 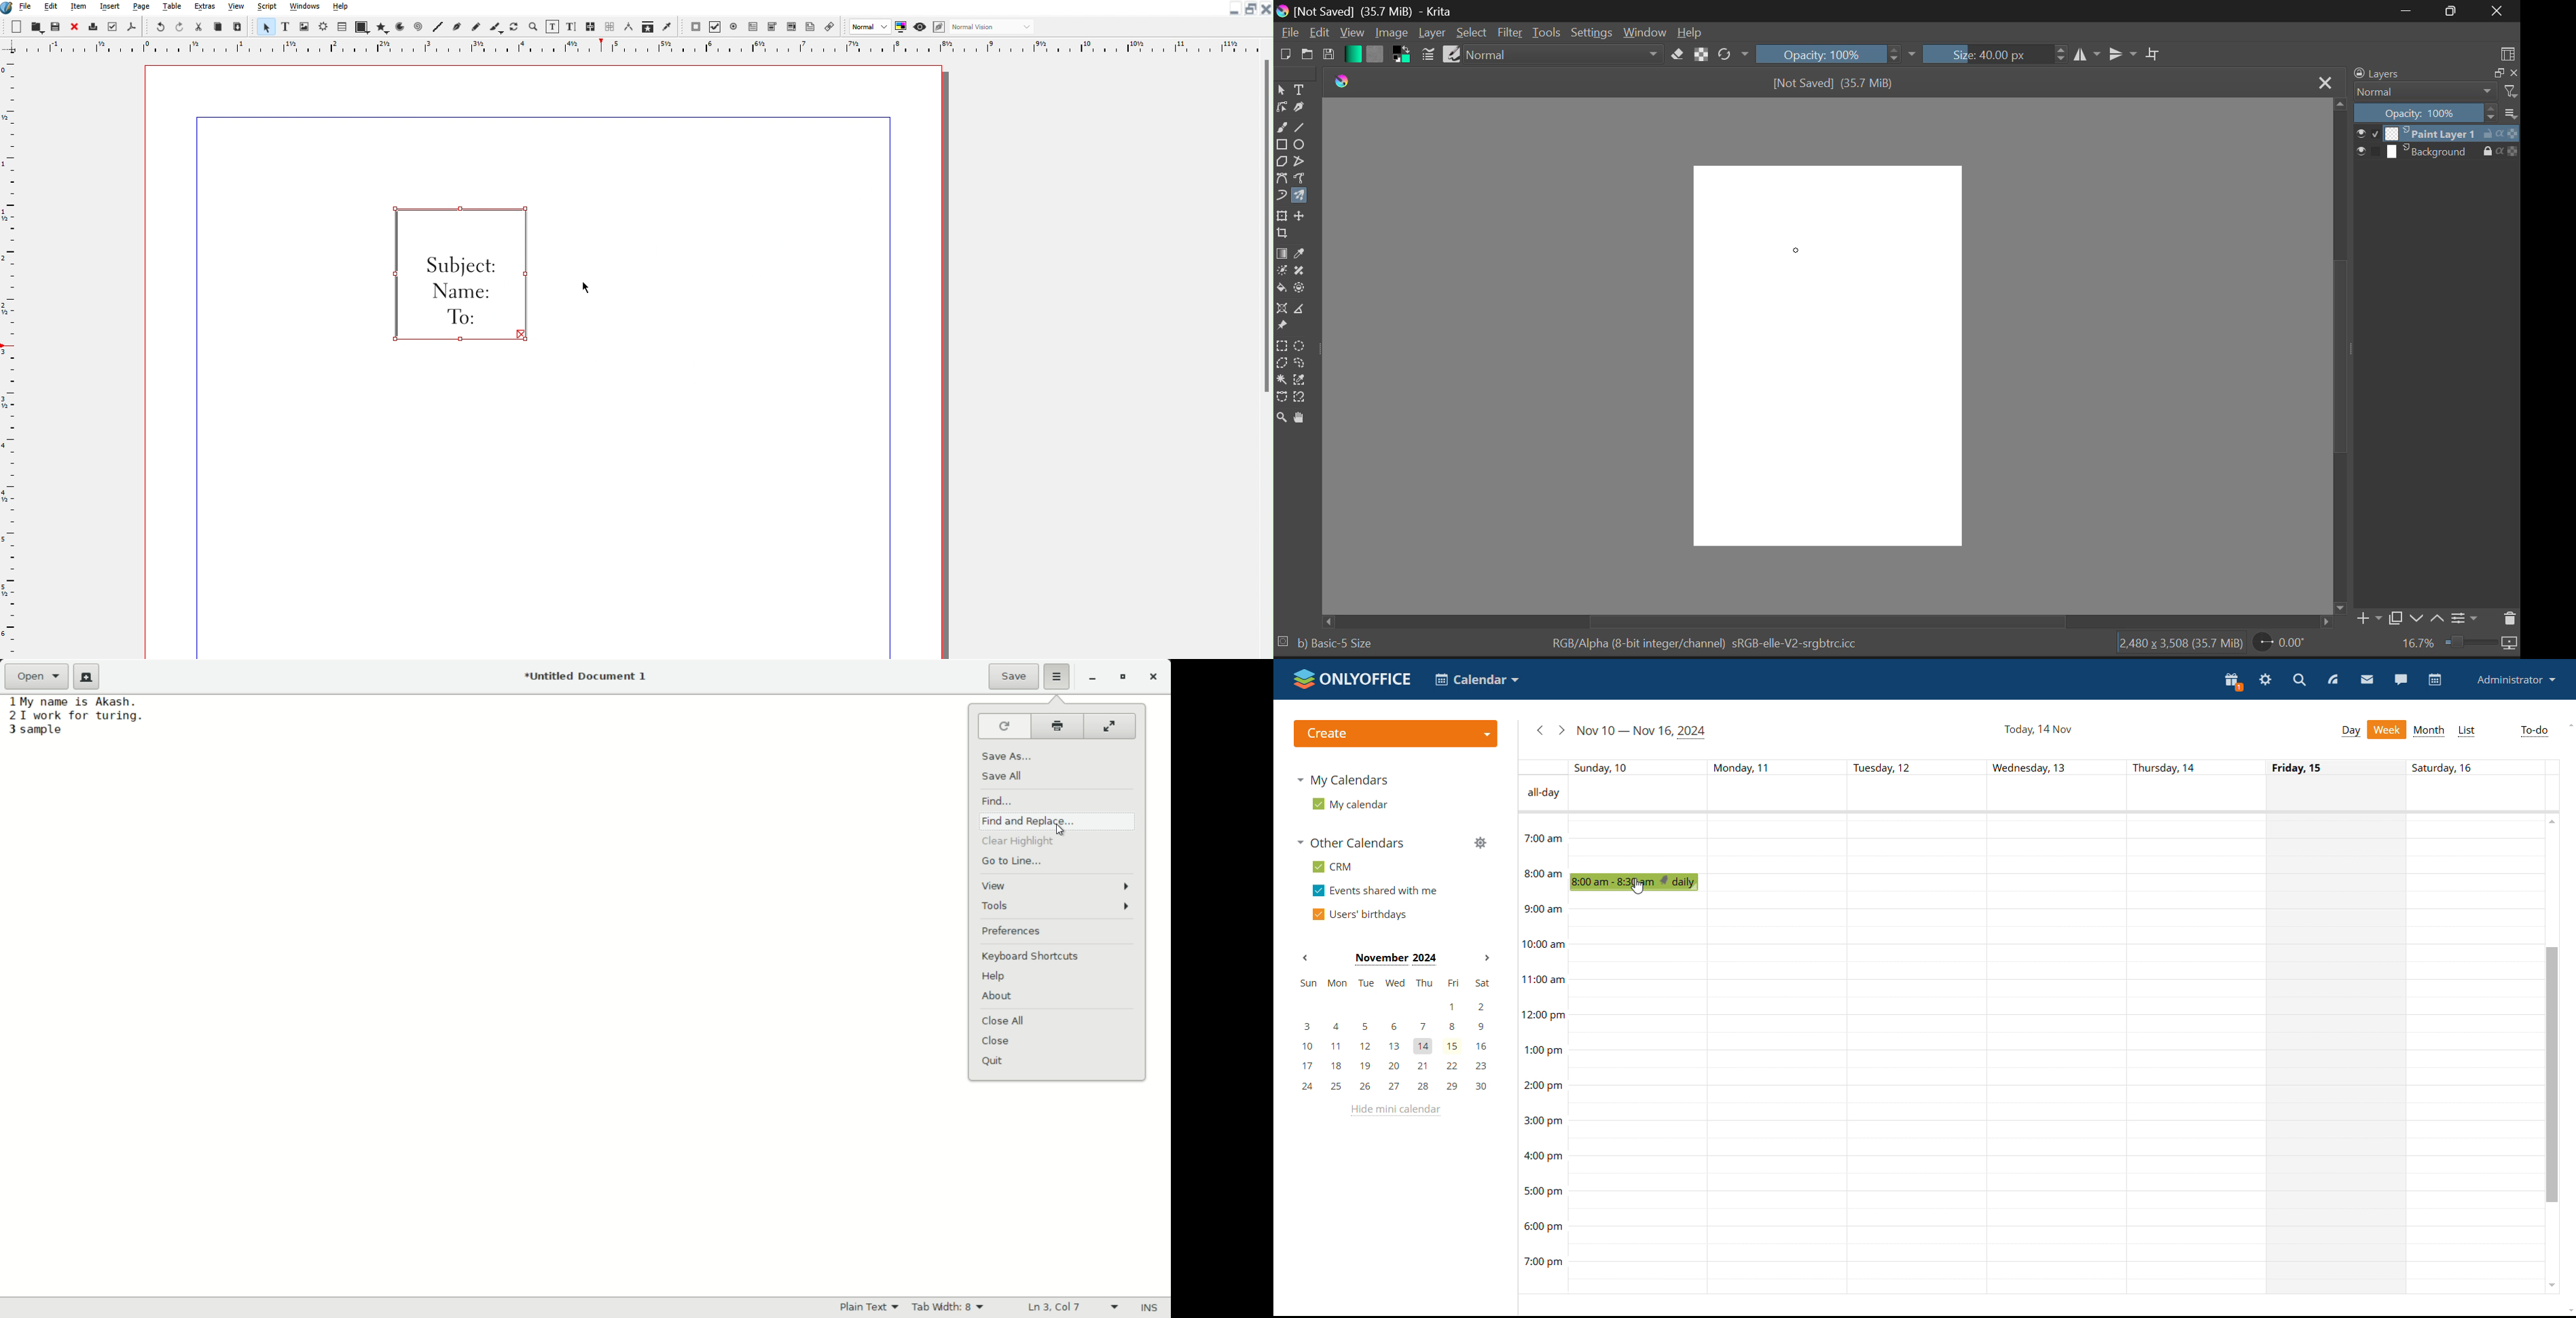 What do you see at coordinates (996, 800) in the screenshot?
I see `find` at bounding box center [996, 800].